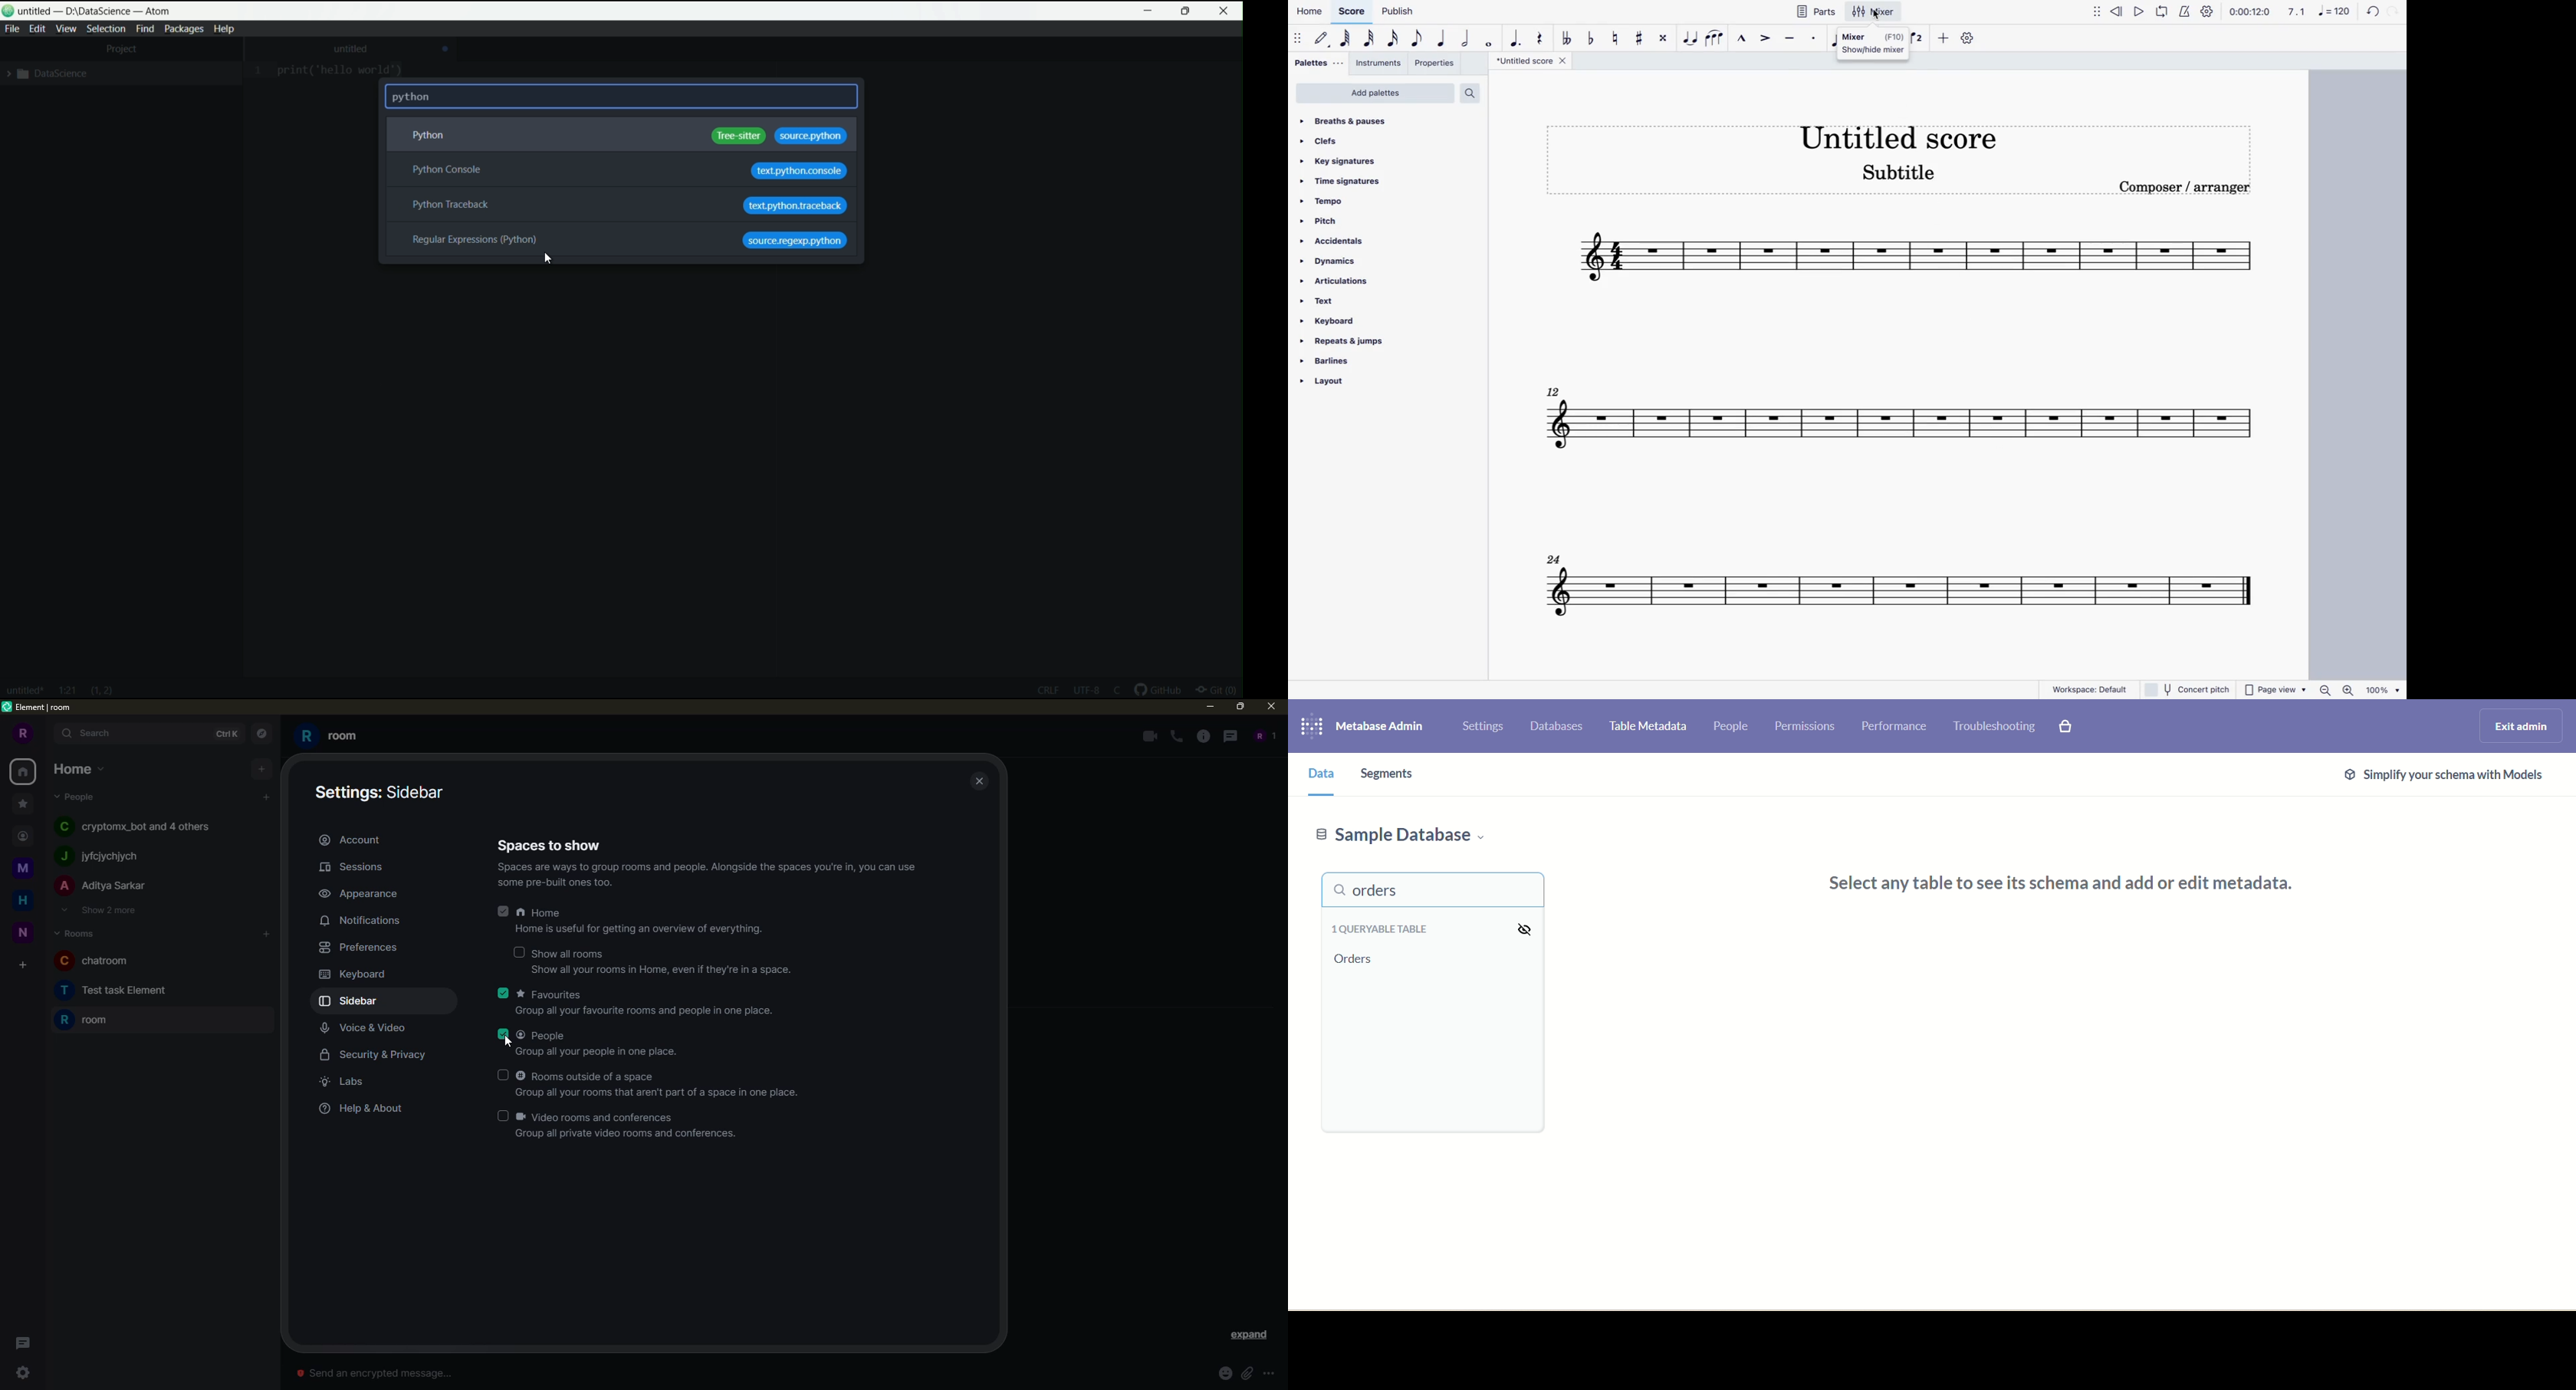  I want to click on score title, so click(1899, 133).